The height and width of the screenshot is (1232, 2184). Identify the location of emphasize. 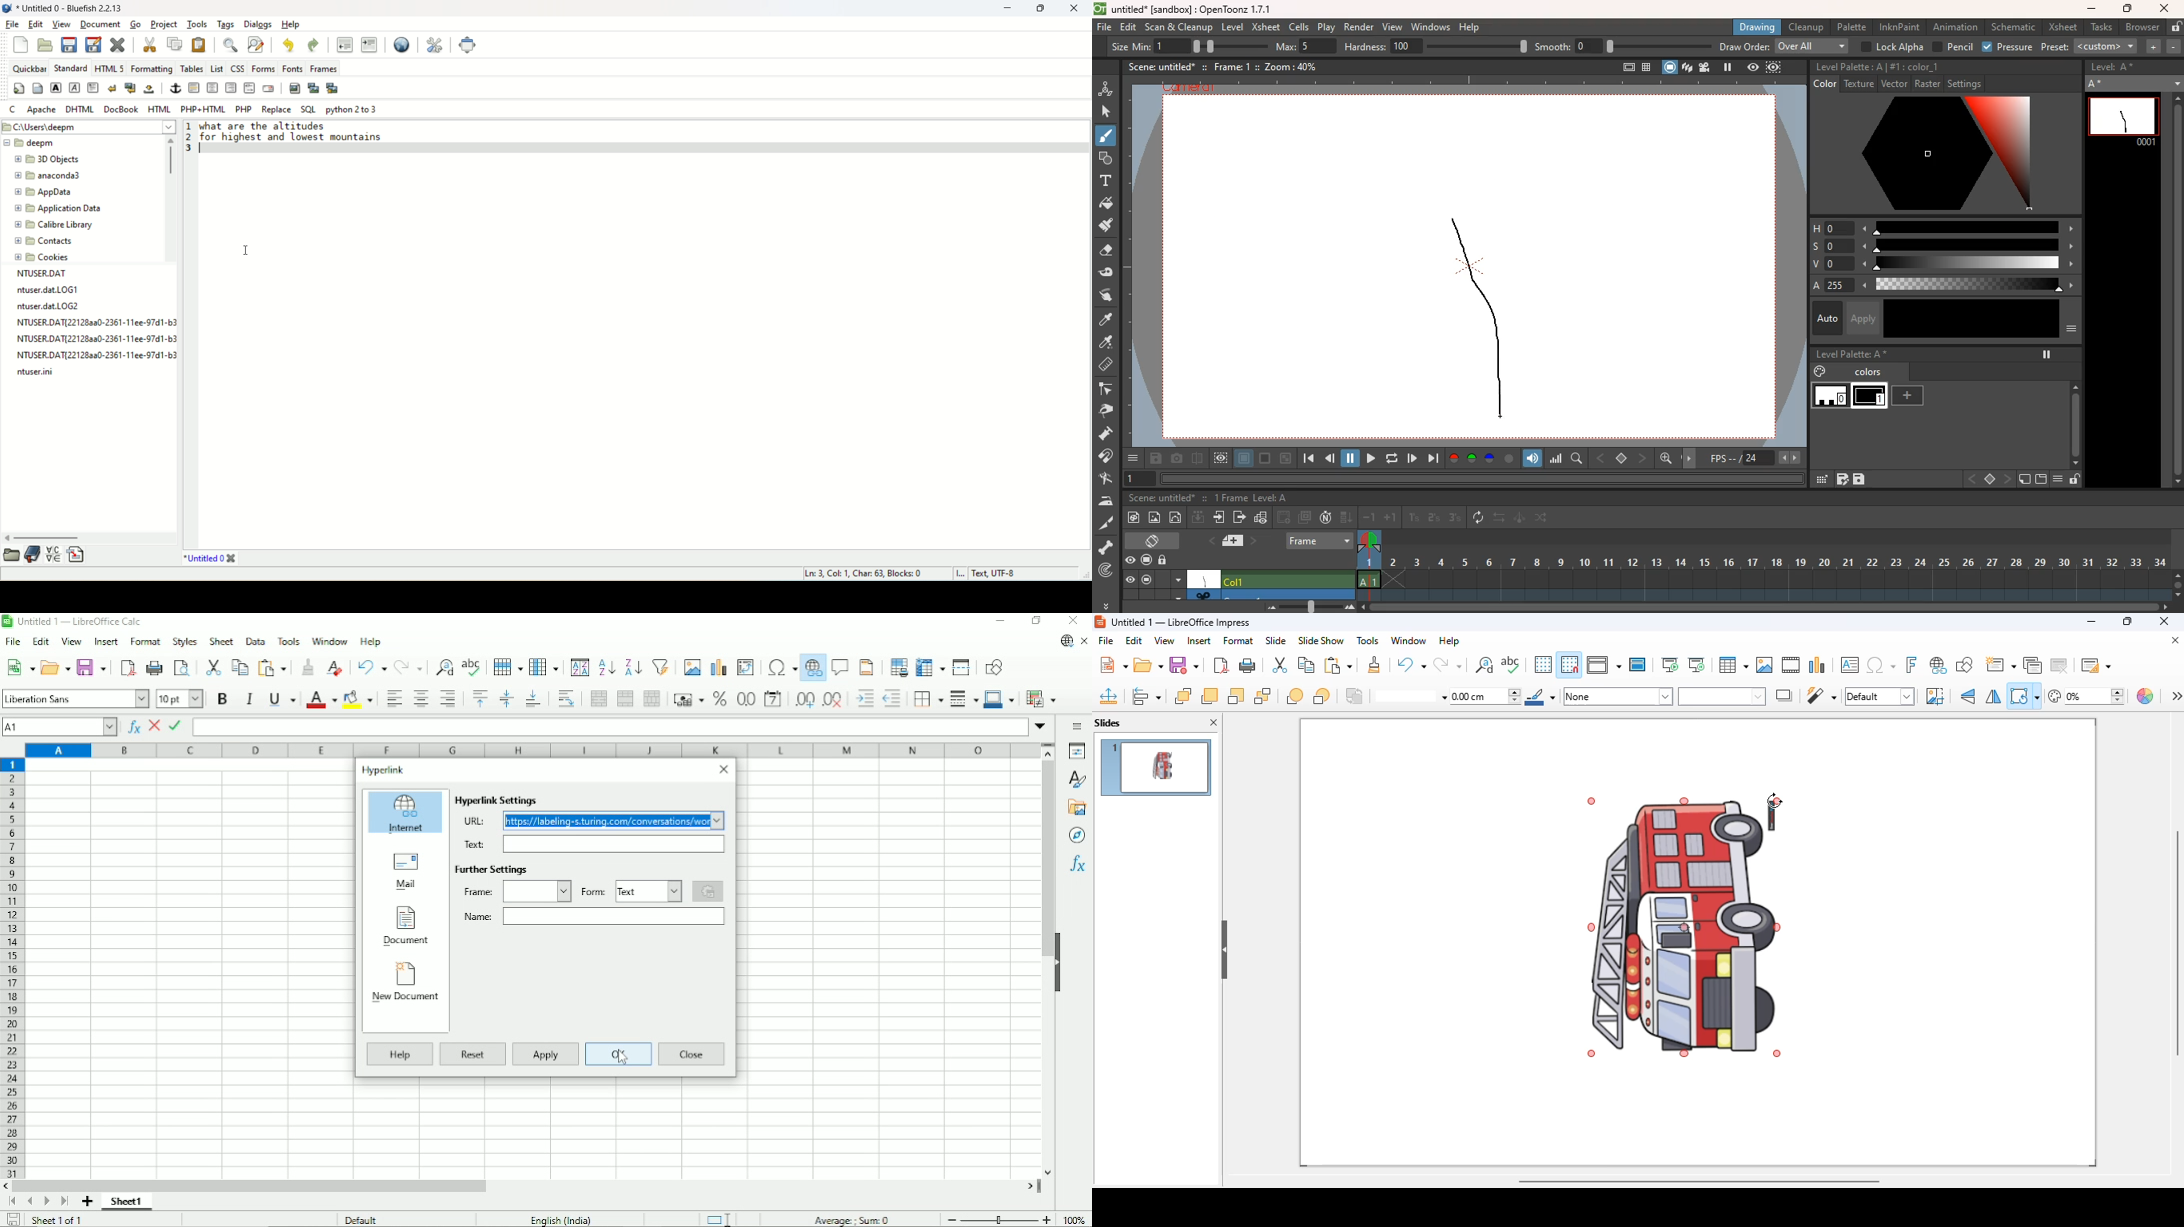
(74, 88).